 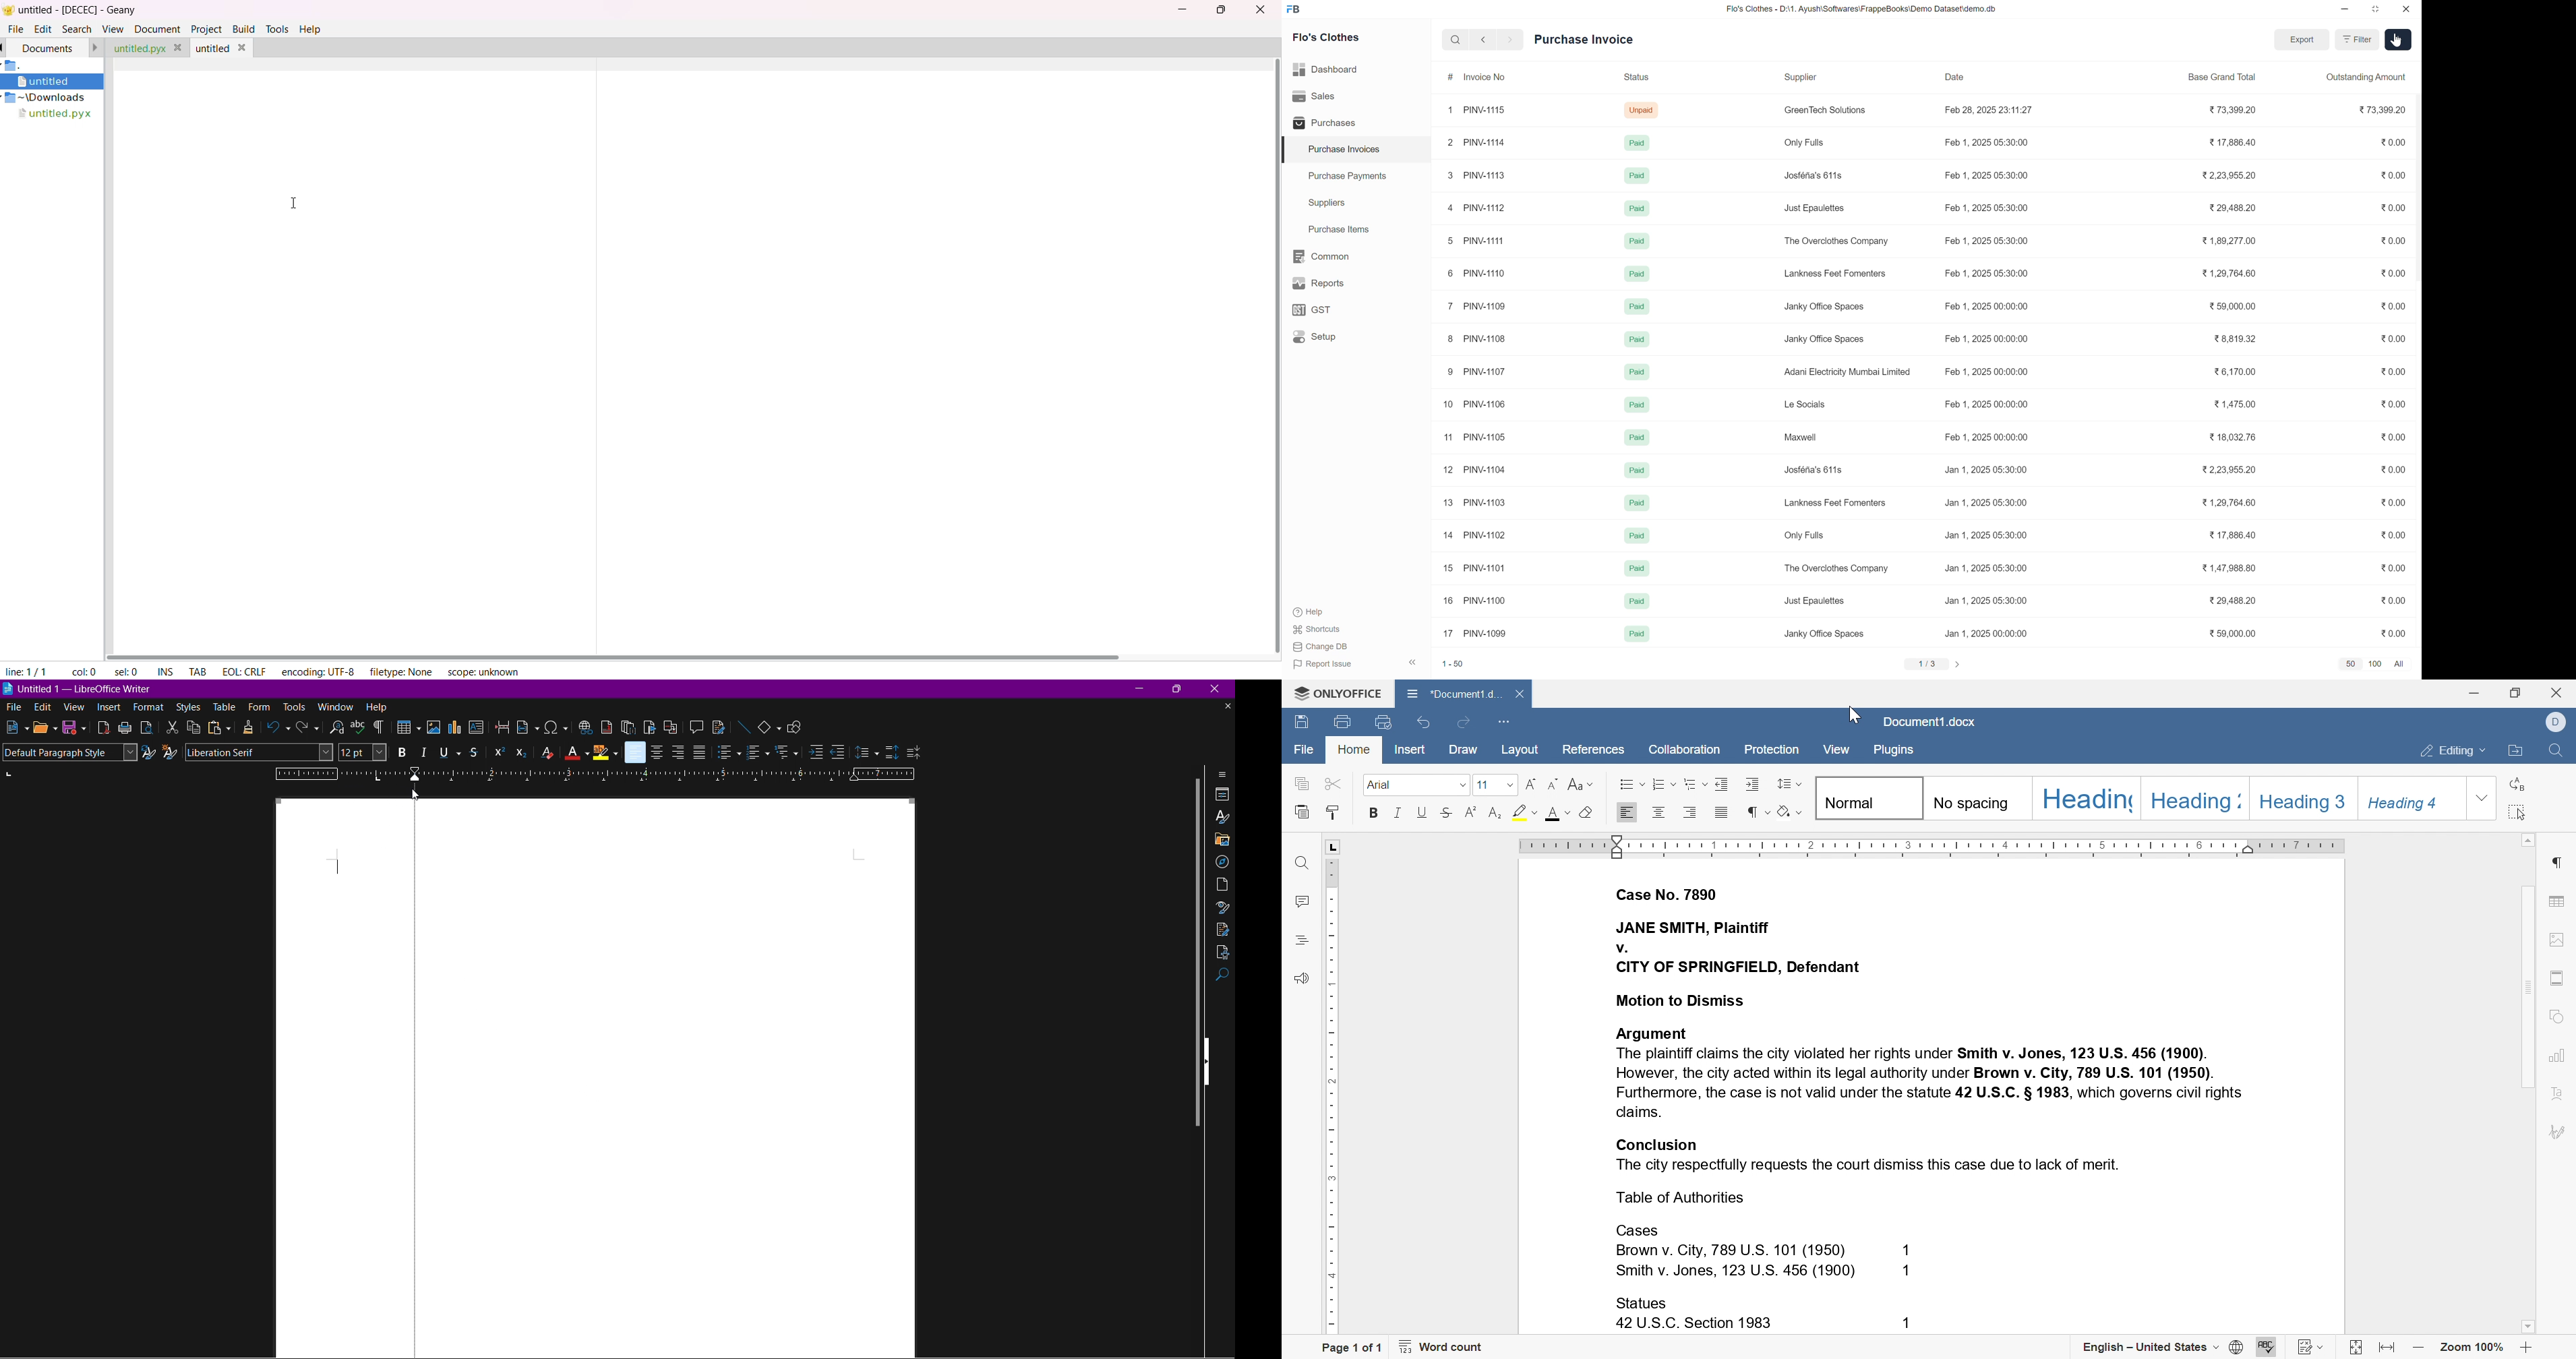 What do you see at coordinates (2356, 1348) in the screenshot?
I see `fit to slide` at bounding box center [2356, 1348].